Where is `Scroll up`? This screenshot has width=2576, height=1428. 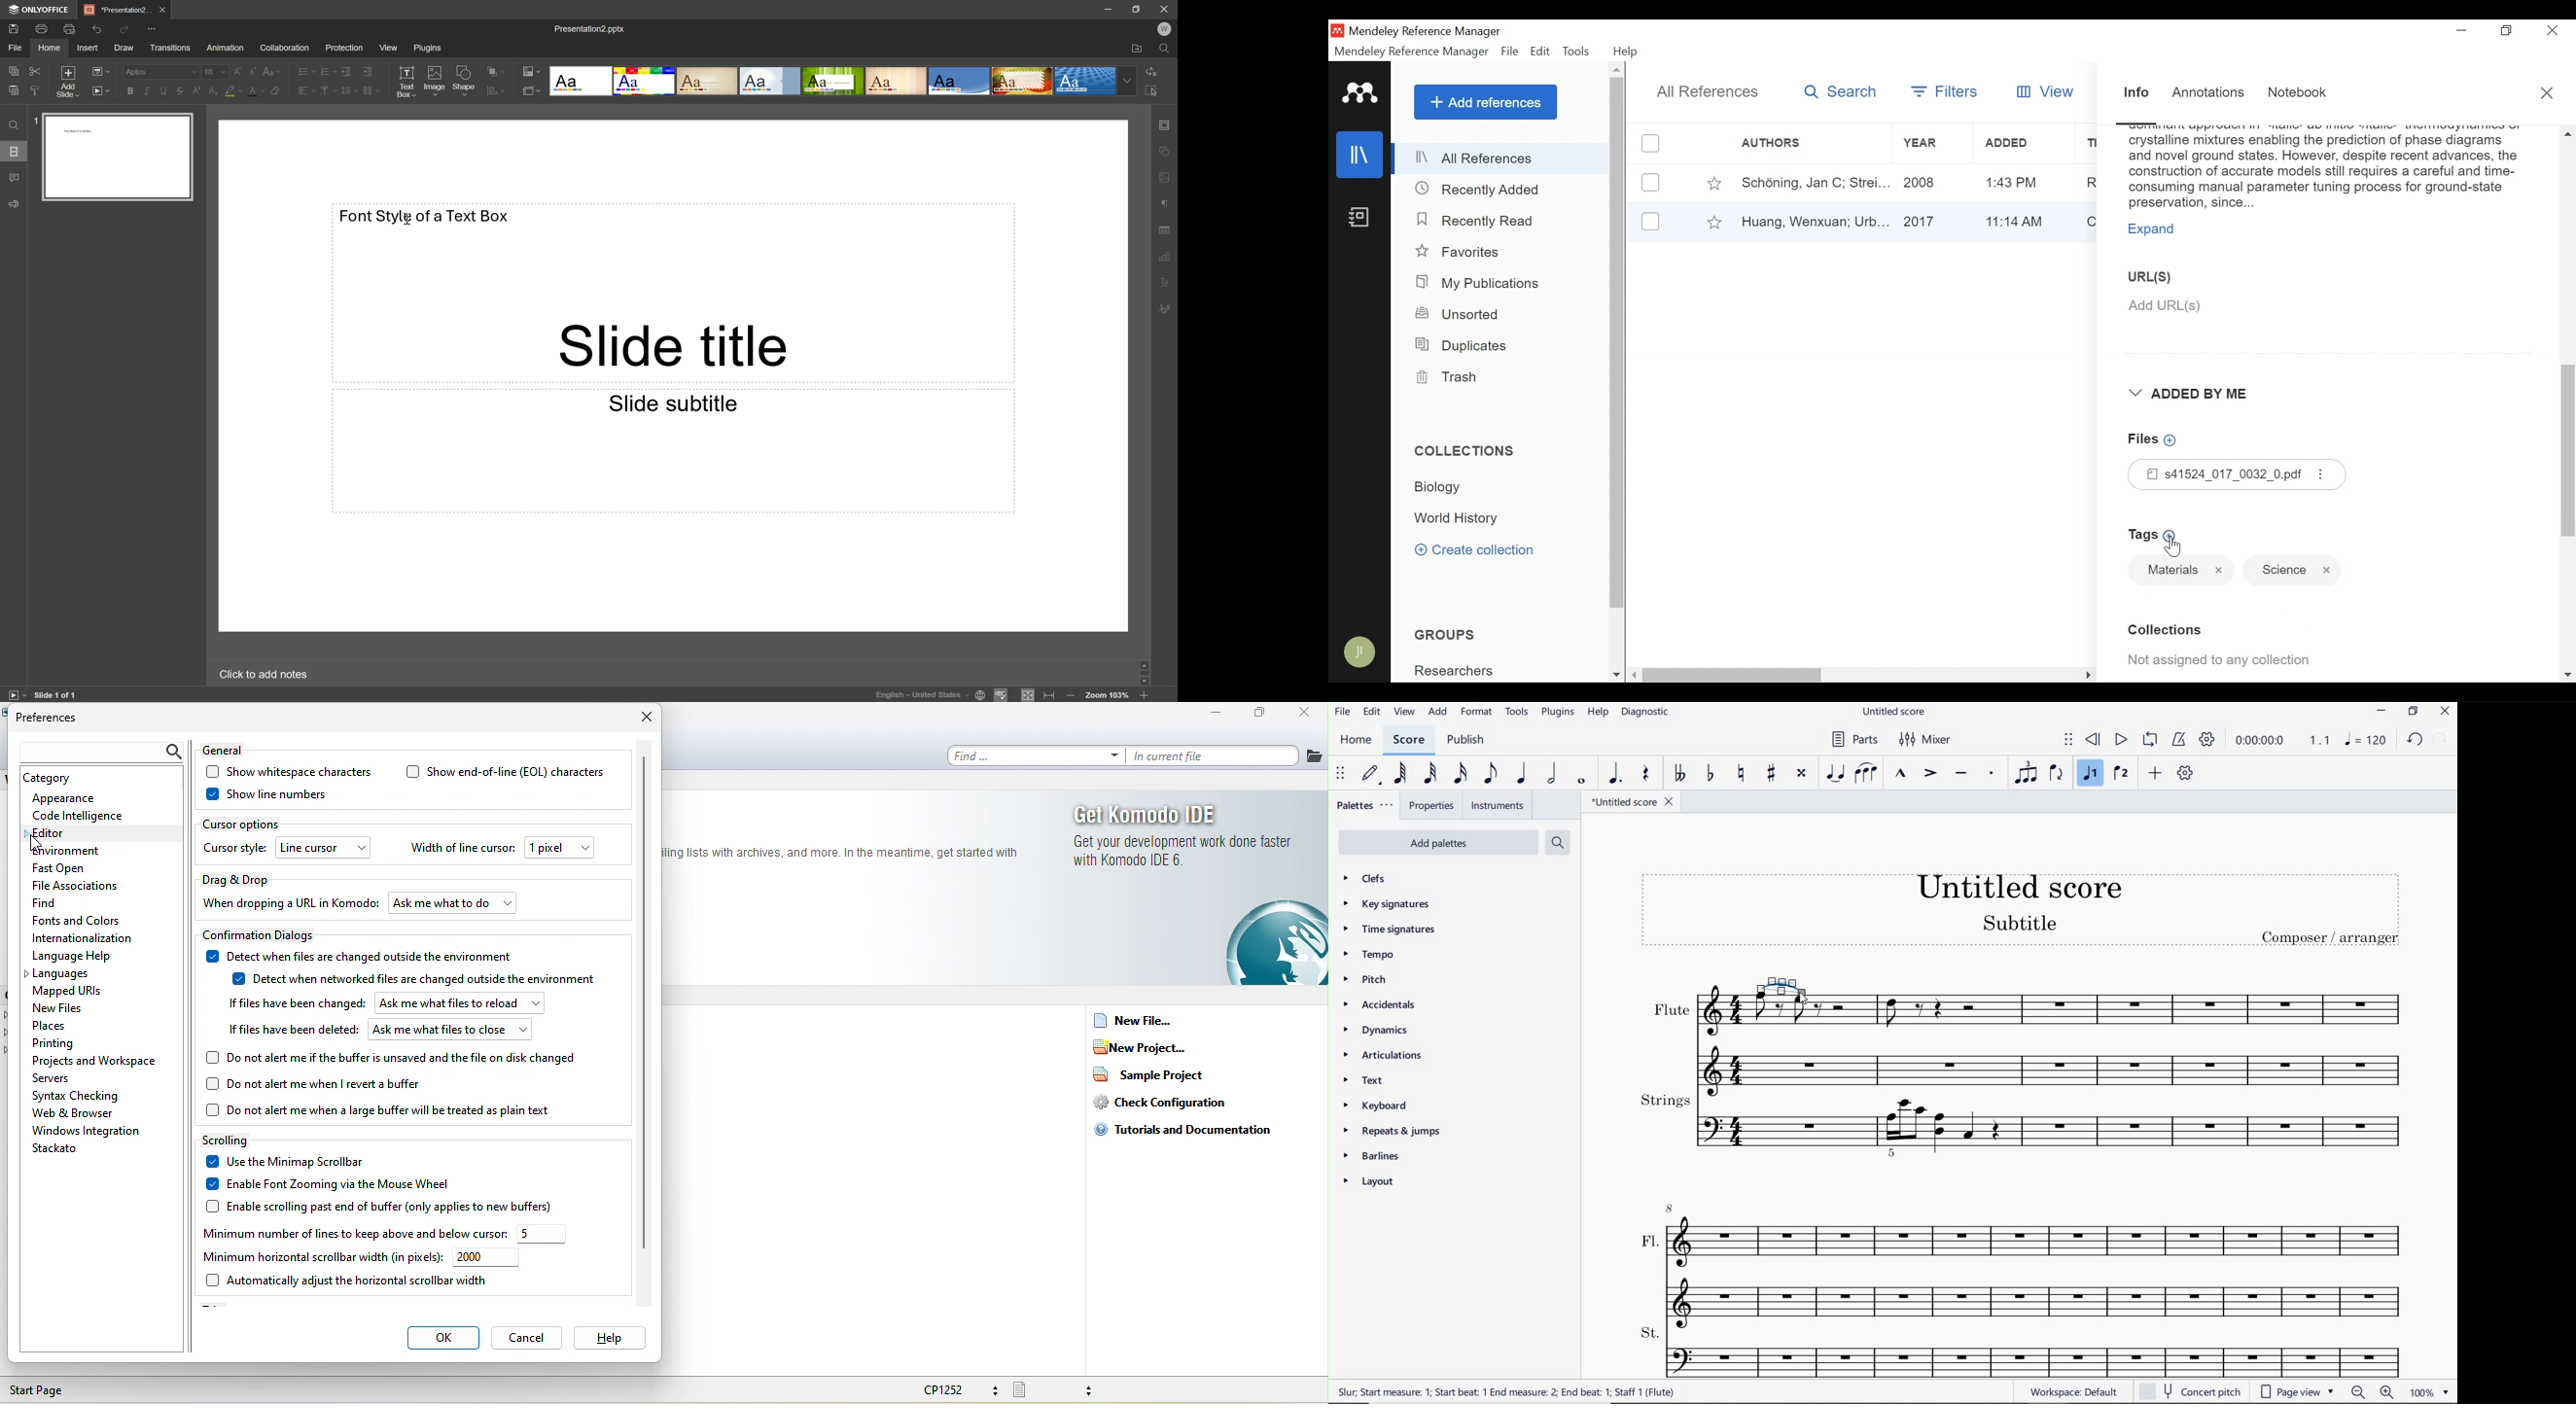
Scroll up is located at coordinates (2567, 133).